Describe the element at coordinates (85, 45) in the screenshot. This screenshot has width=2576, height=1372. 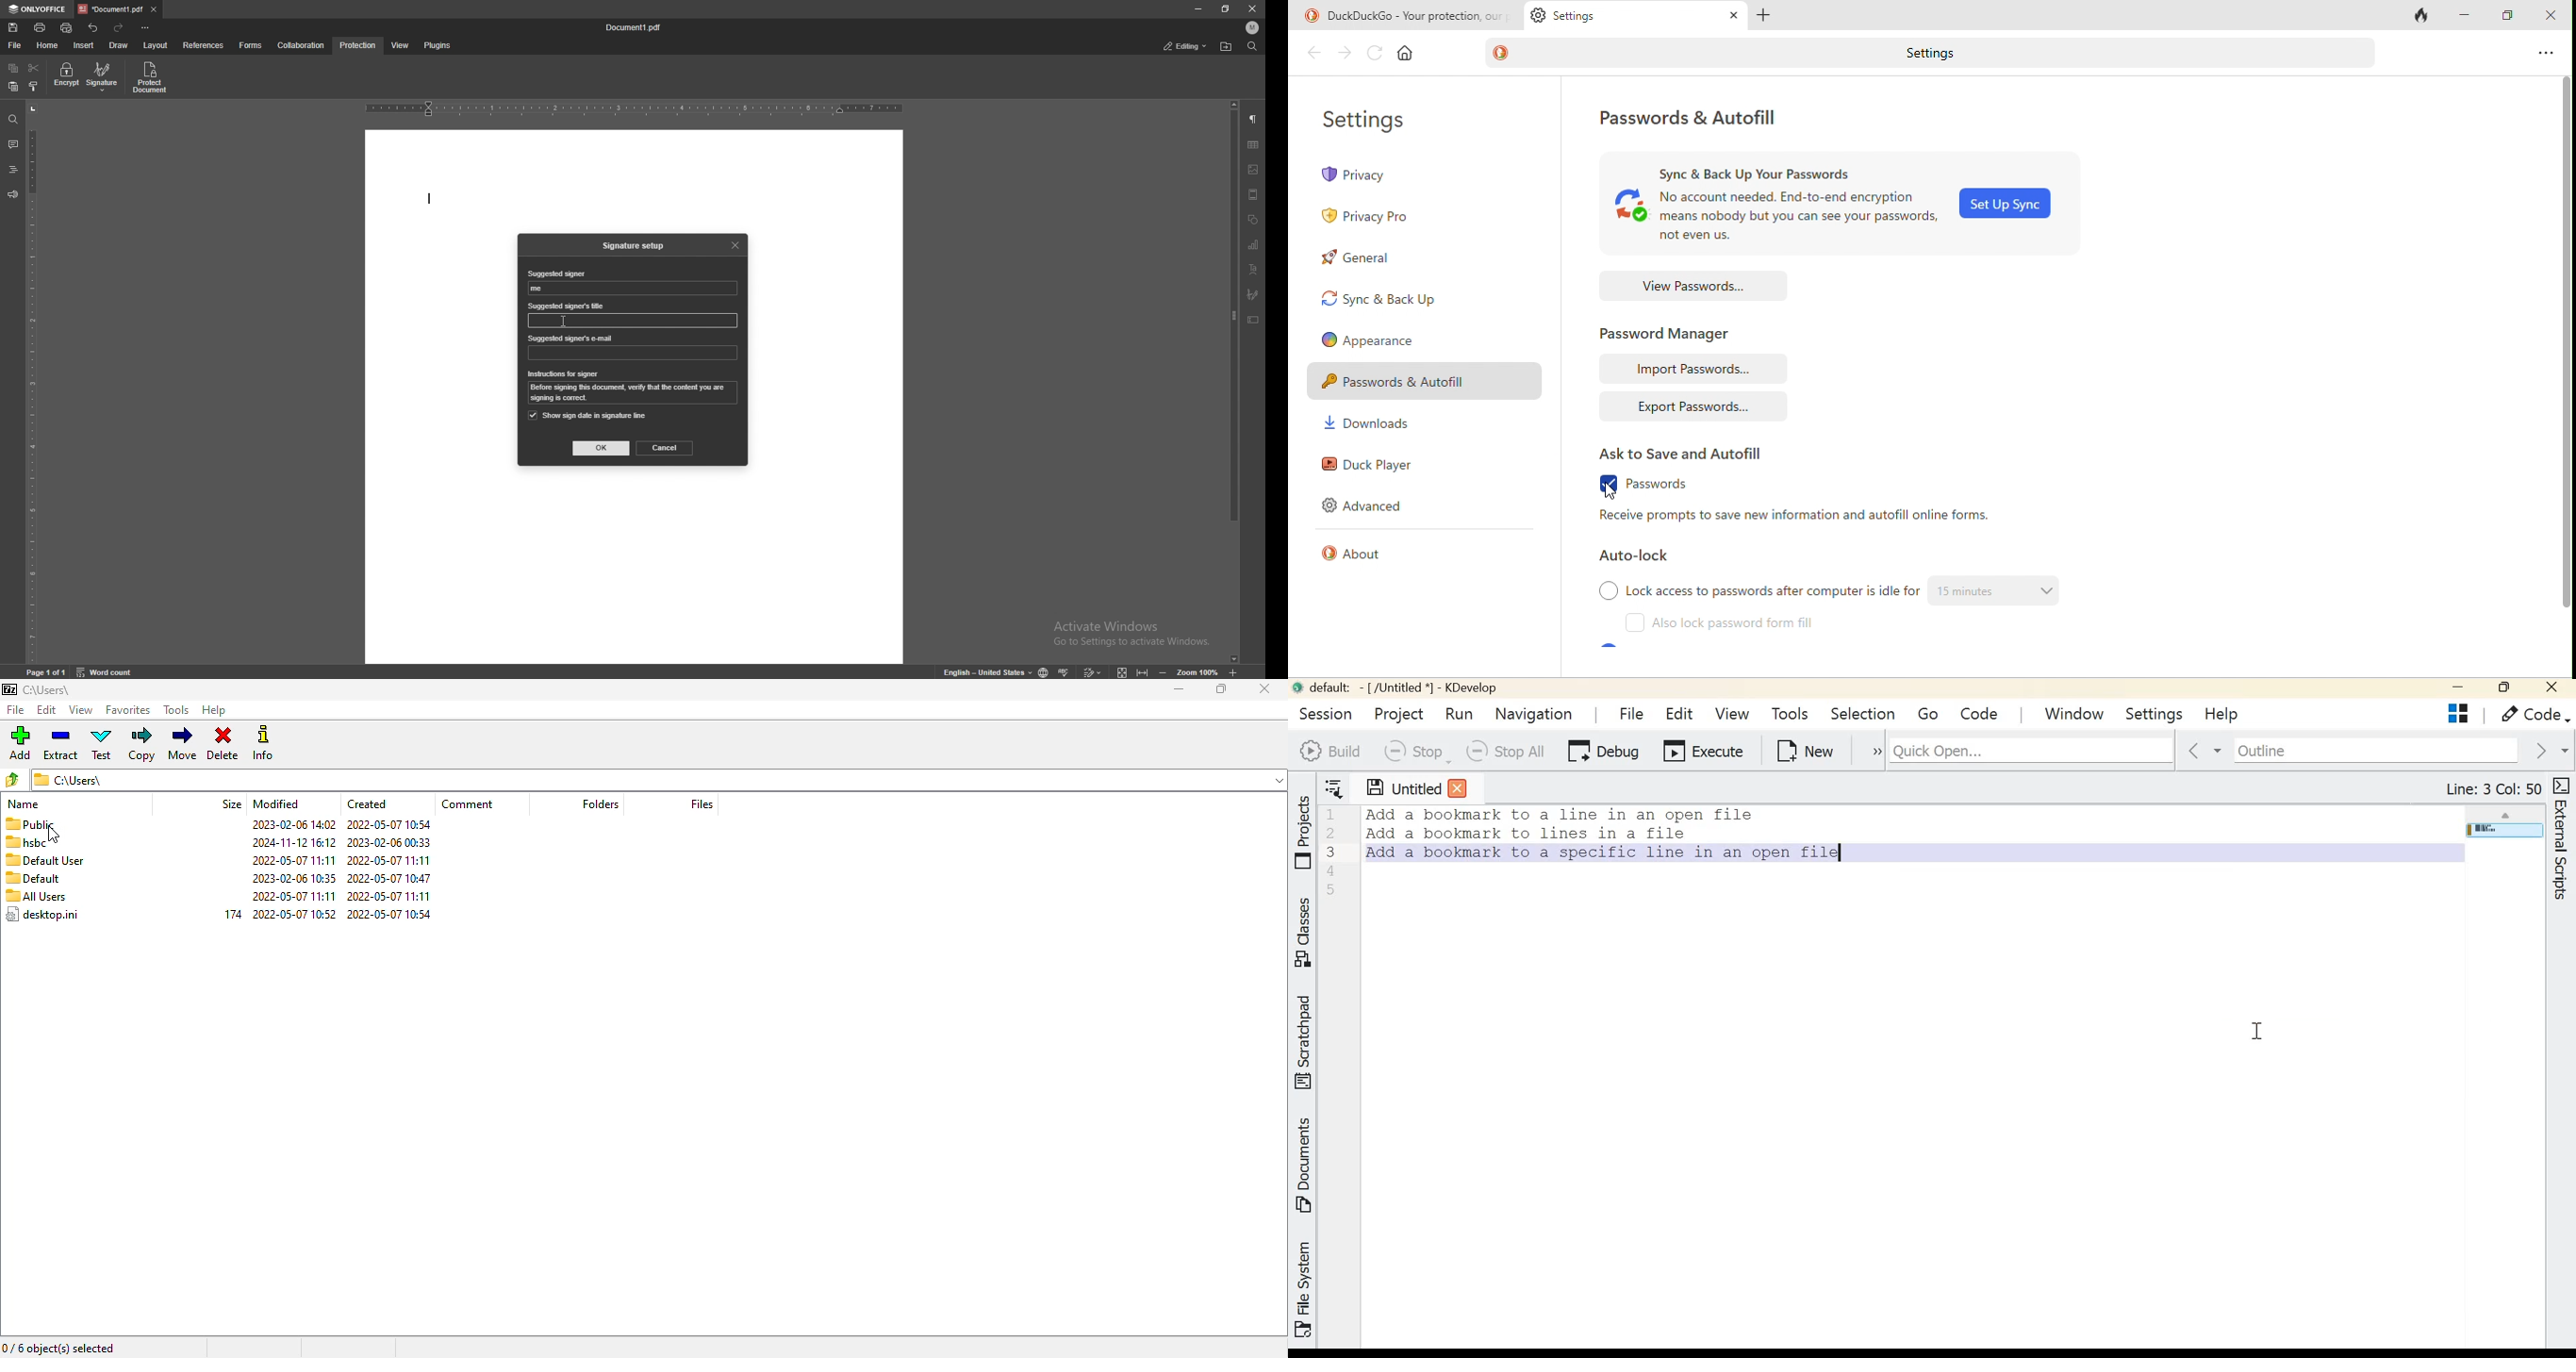
I see `insert` at that location.